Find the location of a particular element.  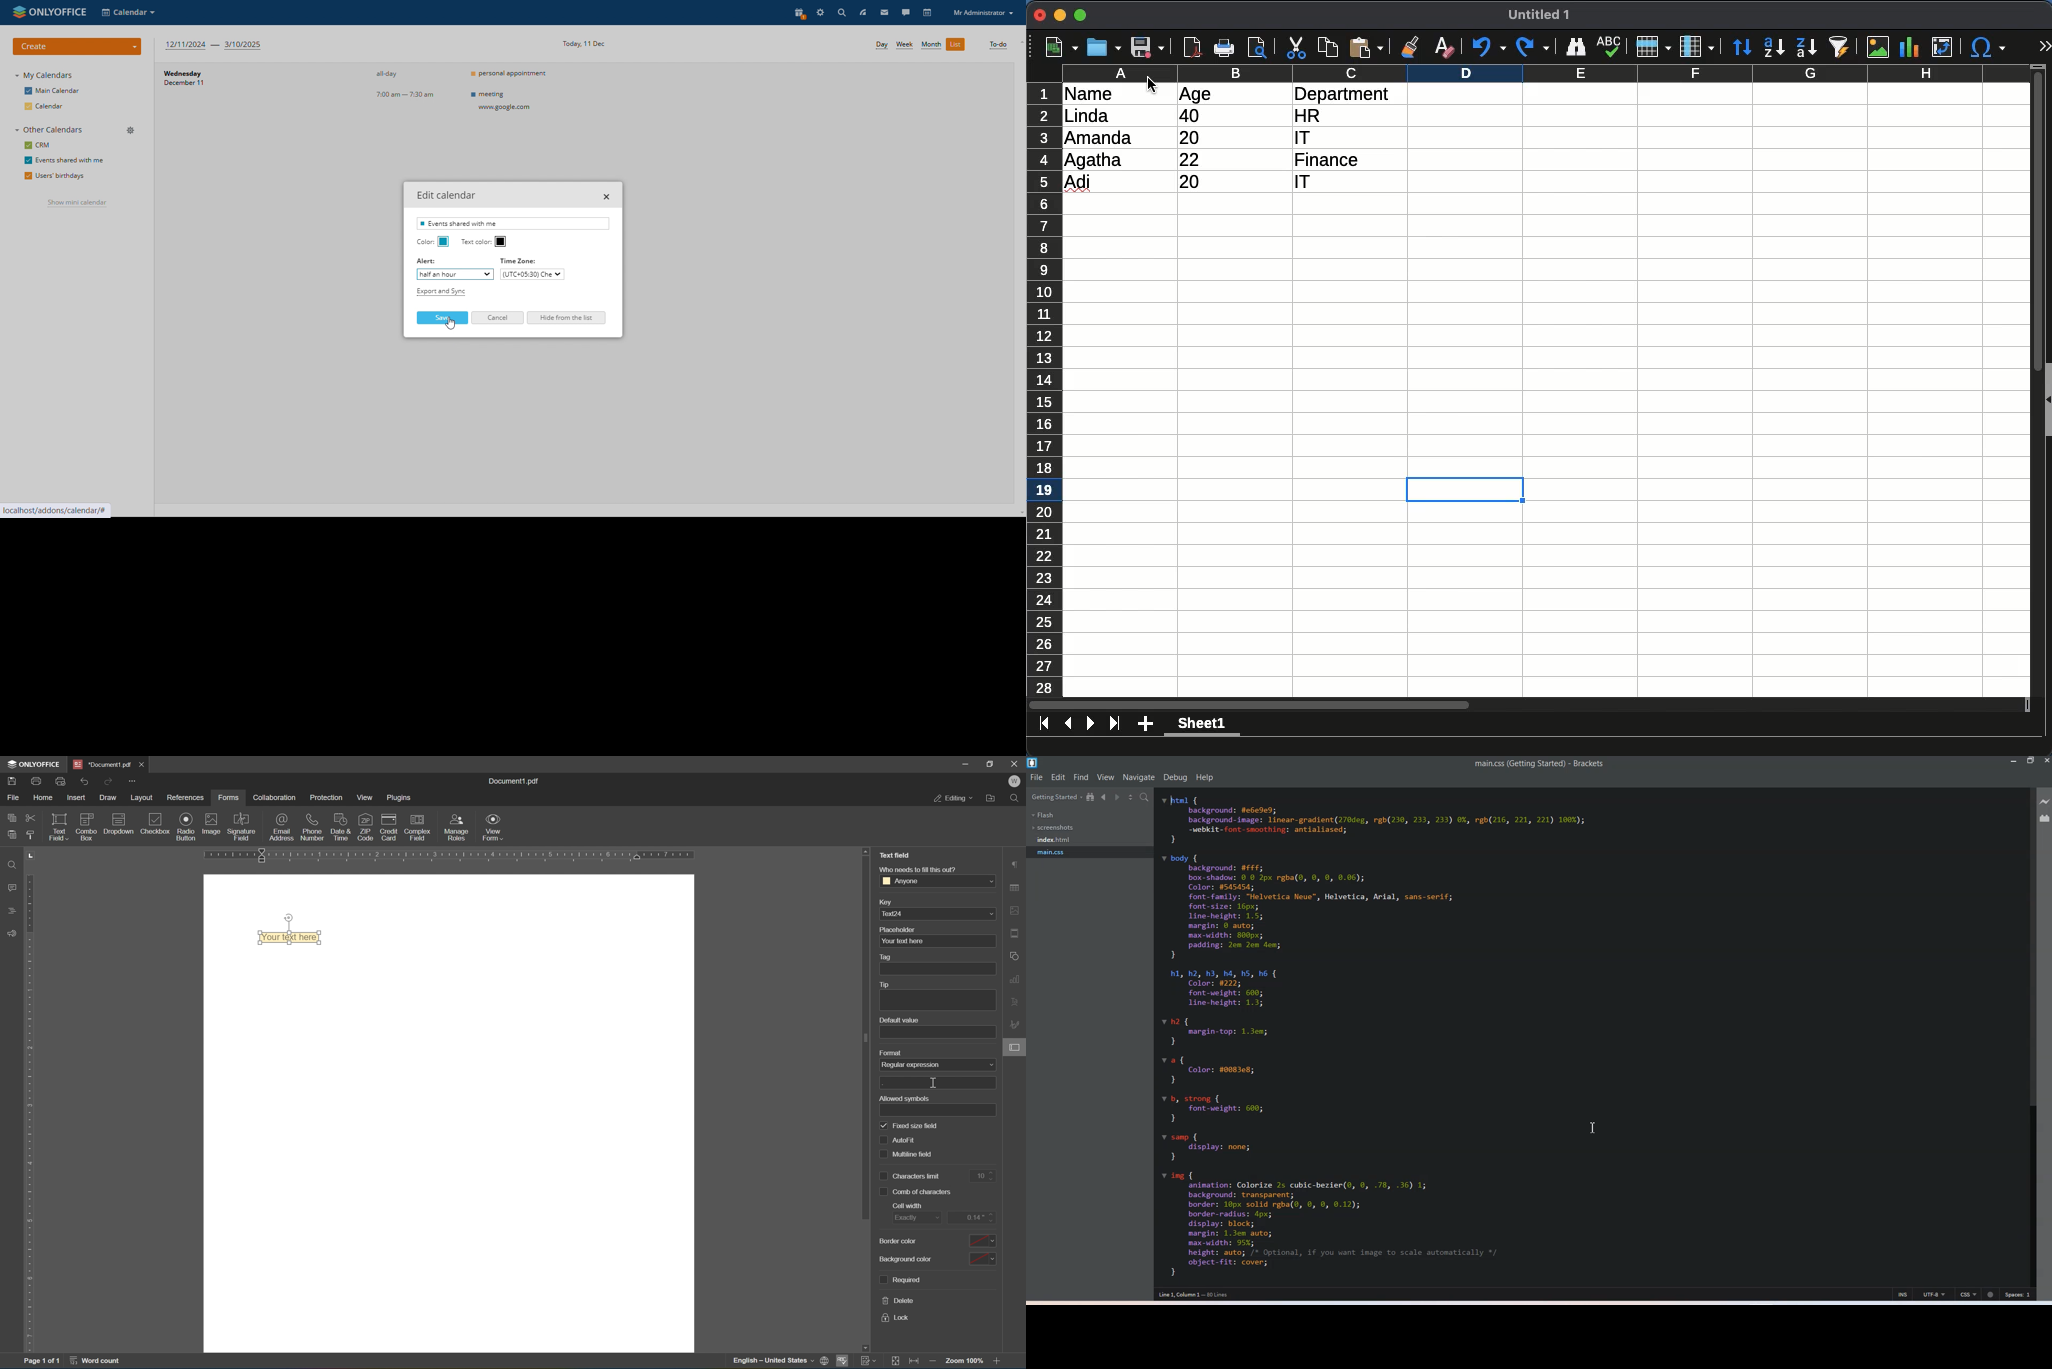

comb of characters is located at coordinates (916, 1193).